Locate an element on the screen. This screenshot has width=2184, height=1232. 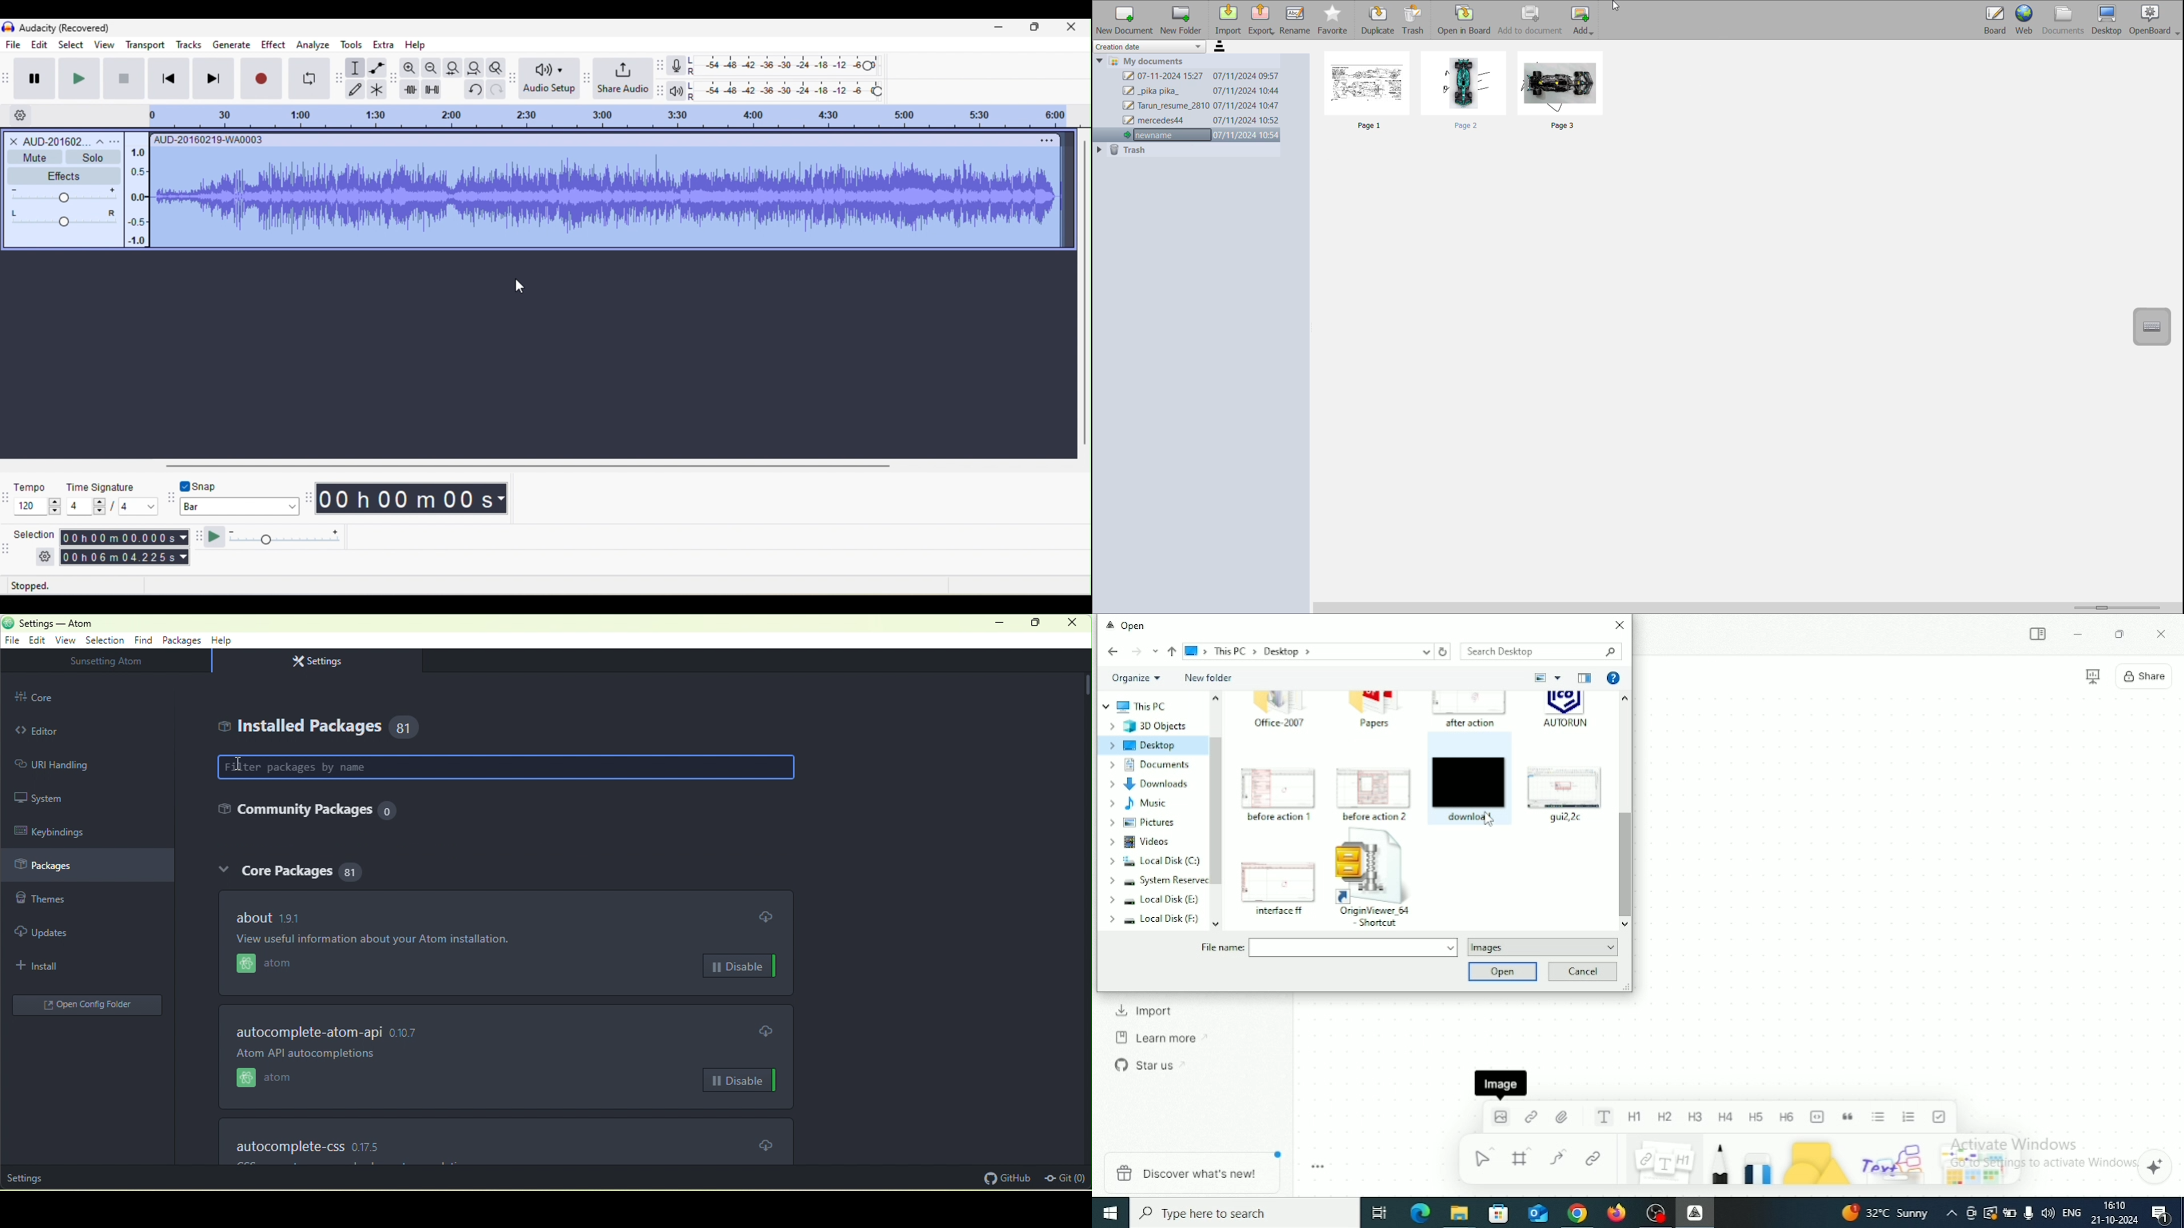
recording level is located at coordinates (785, 64).